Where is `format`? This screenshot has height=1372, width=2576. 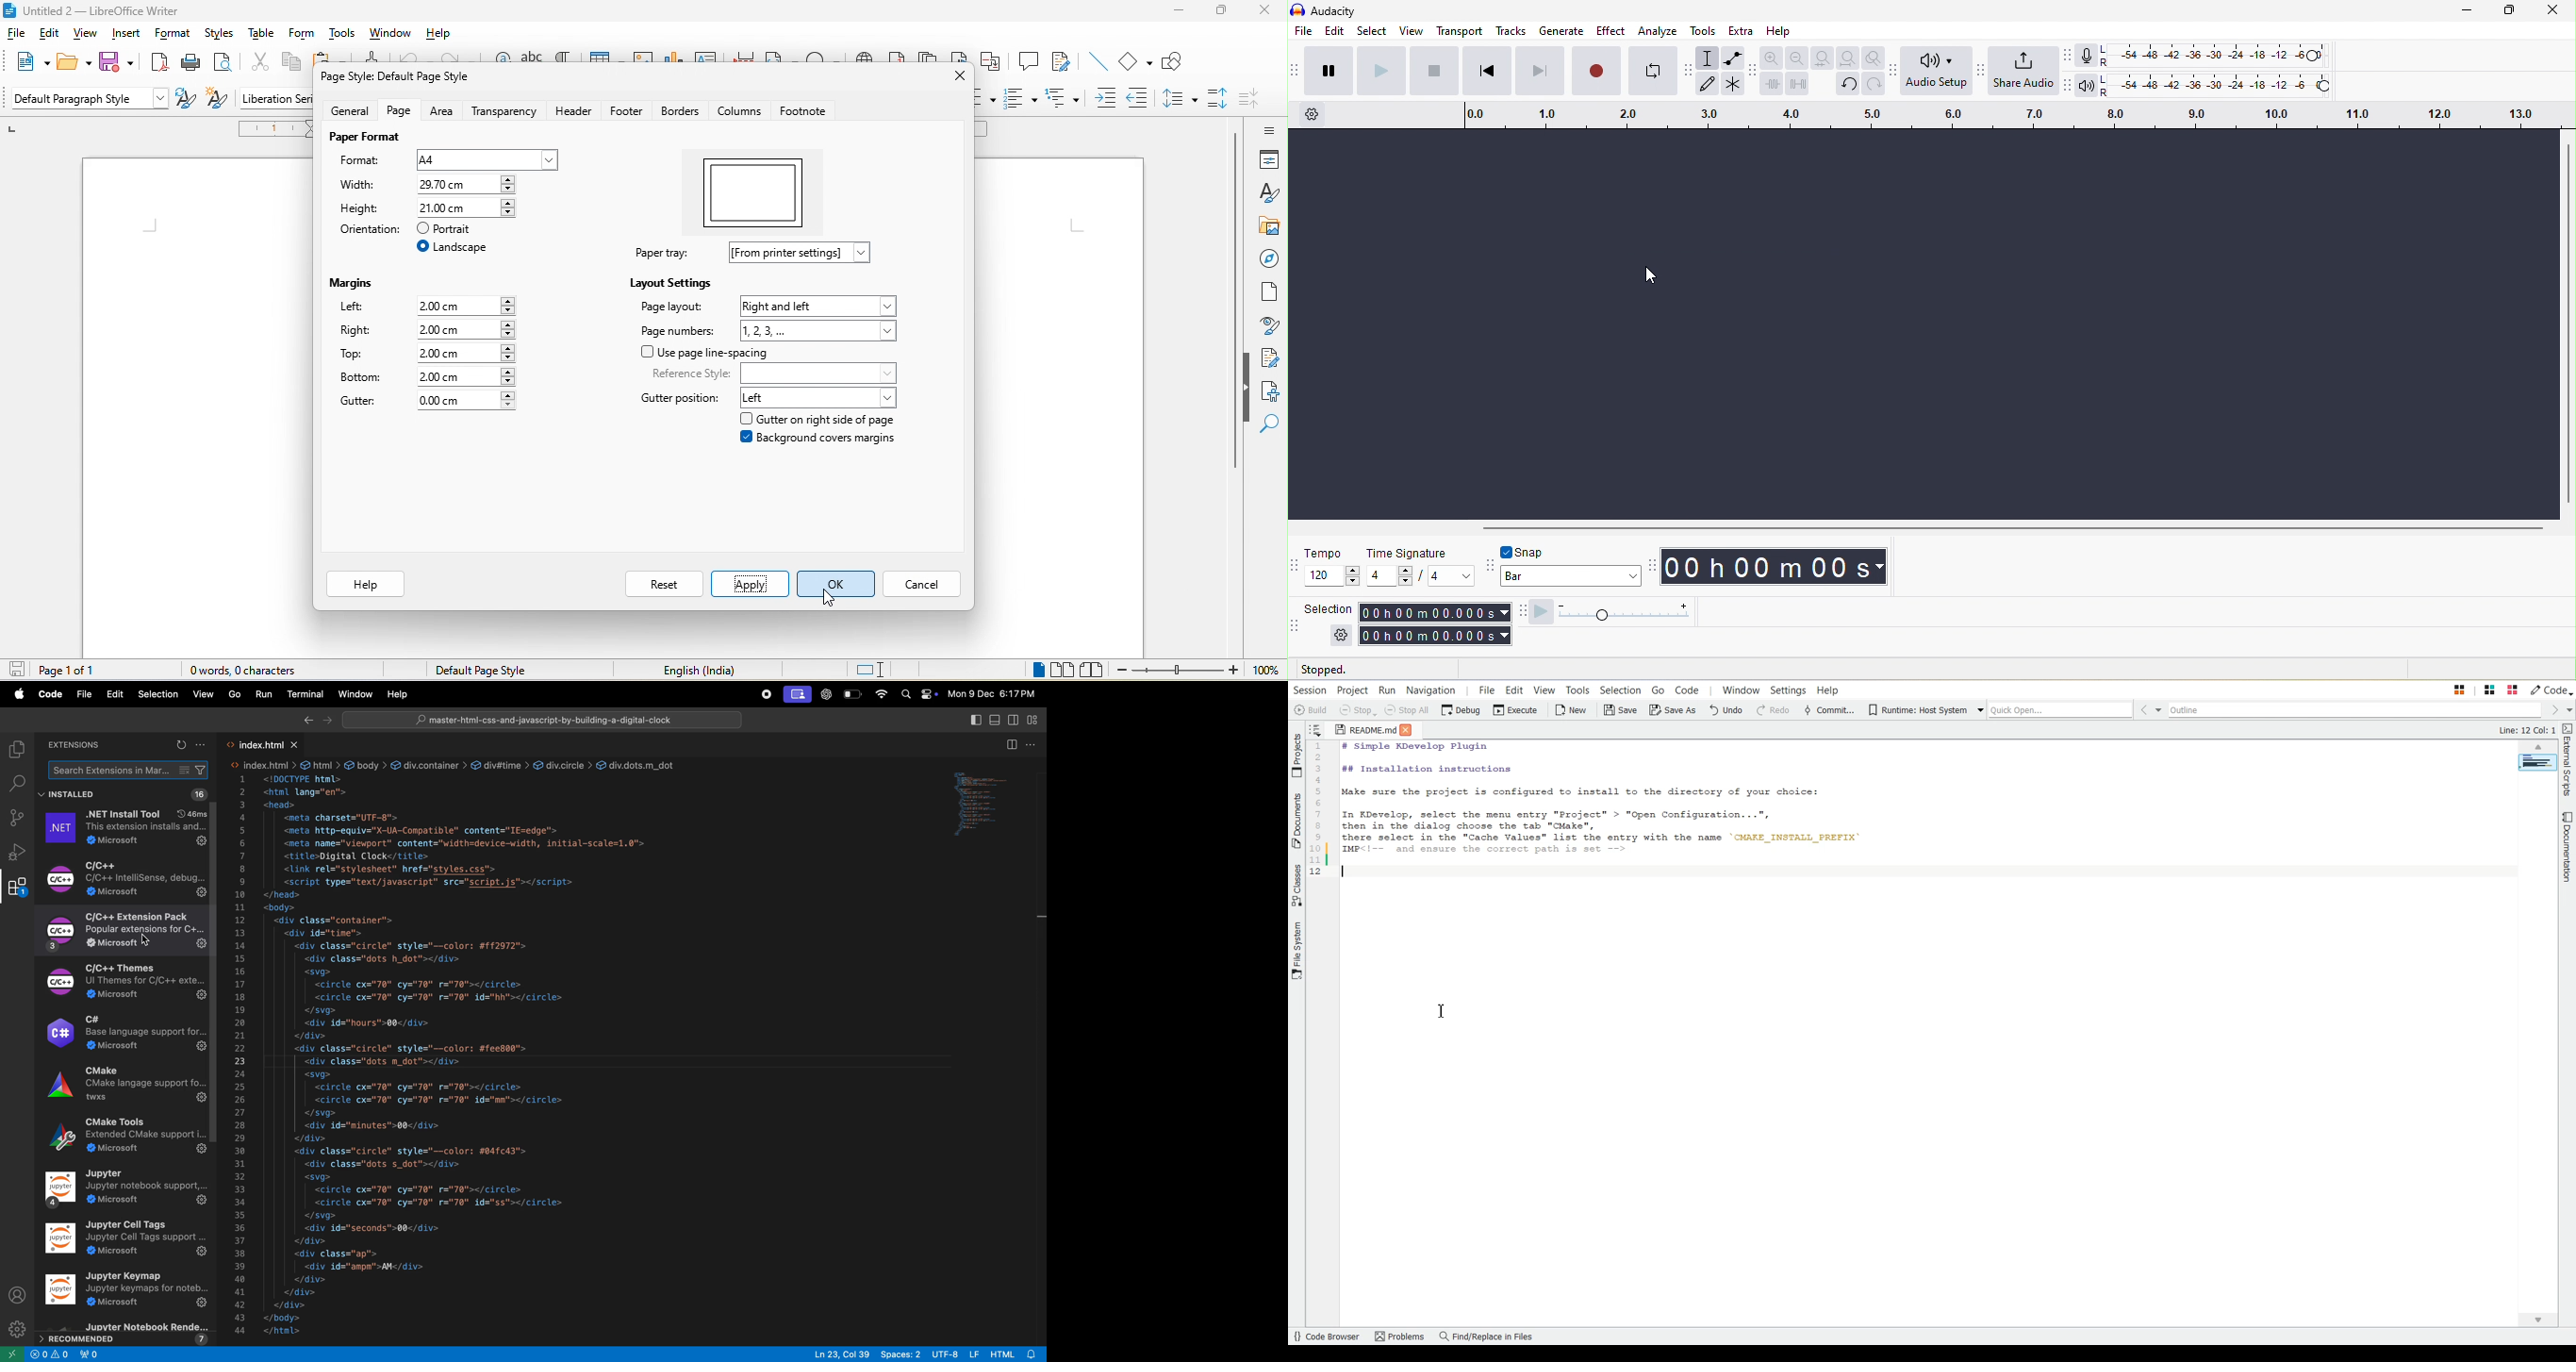 format is located at coordinates (361, 161).